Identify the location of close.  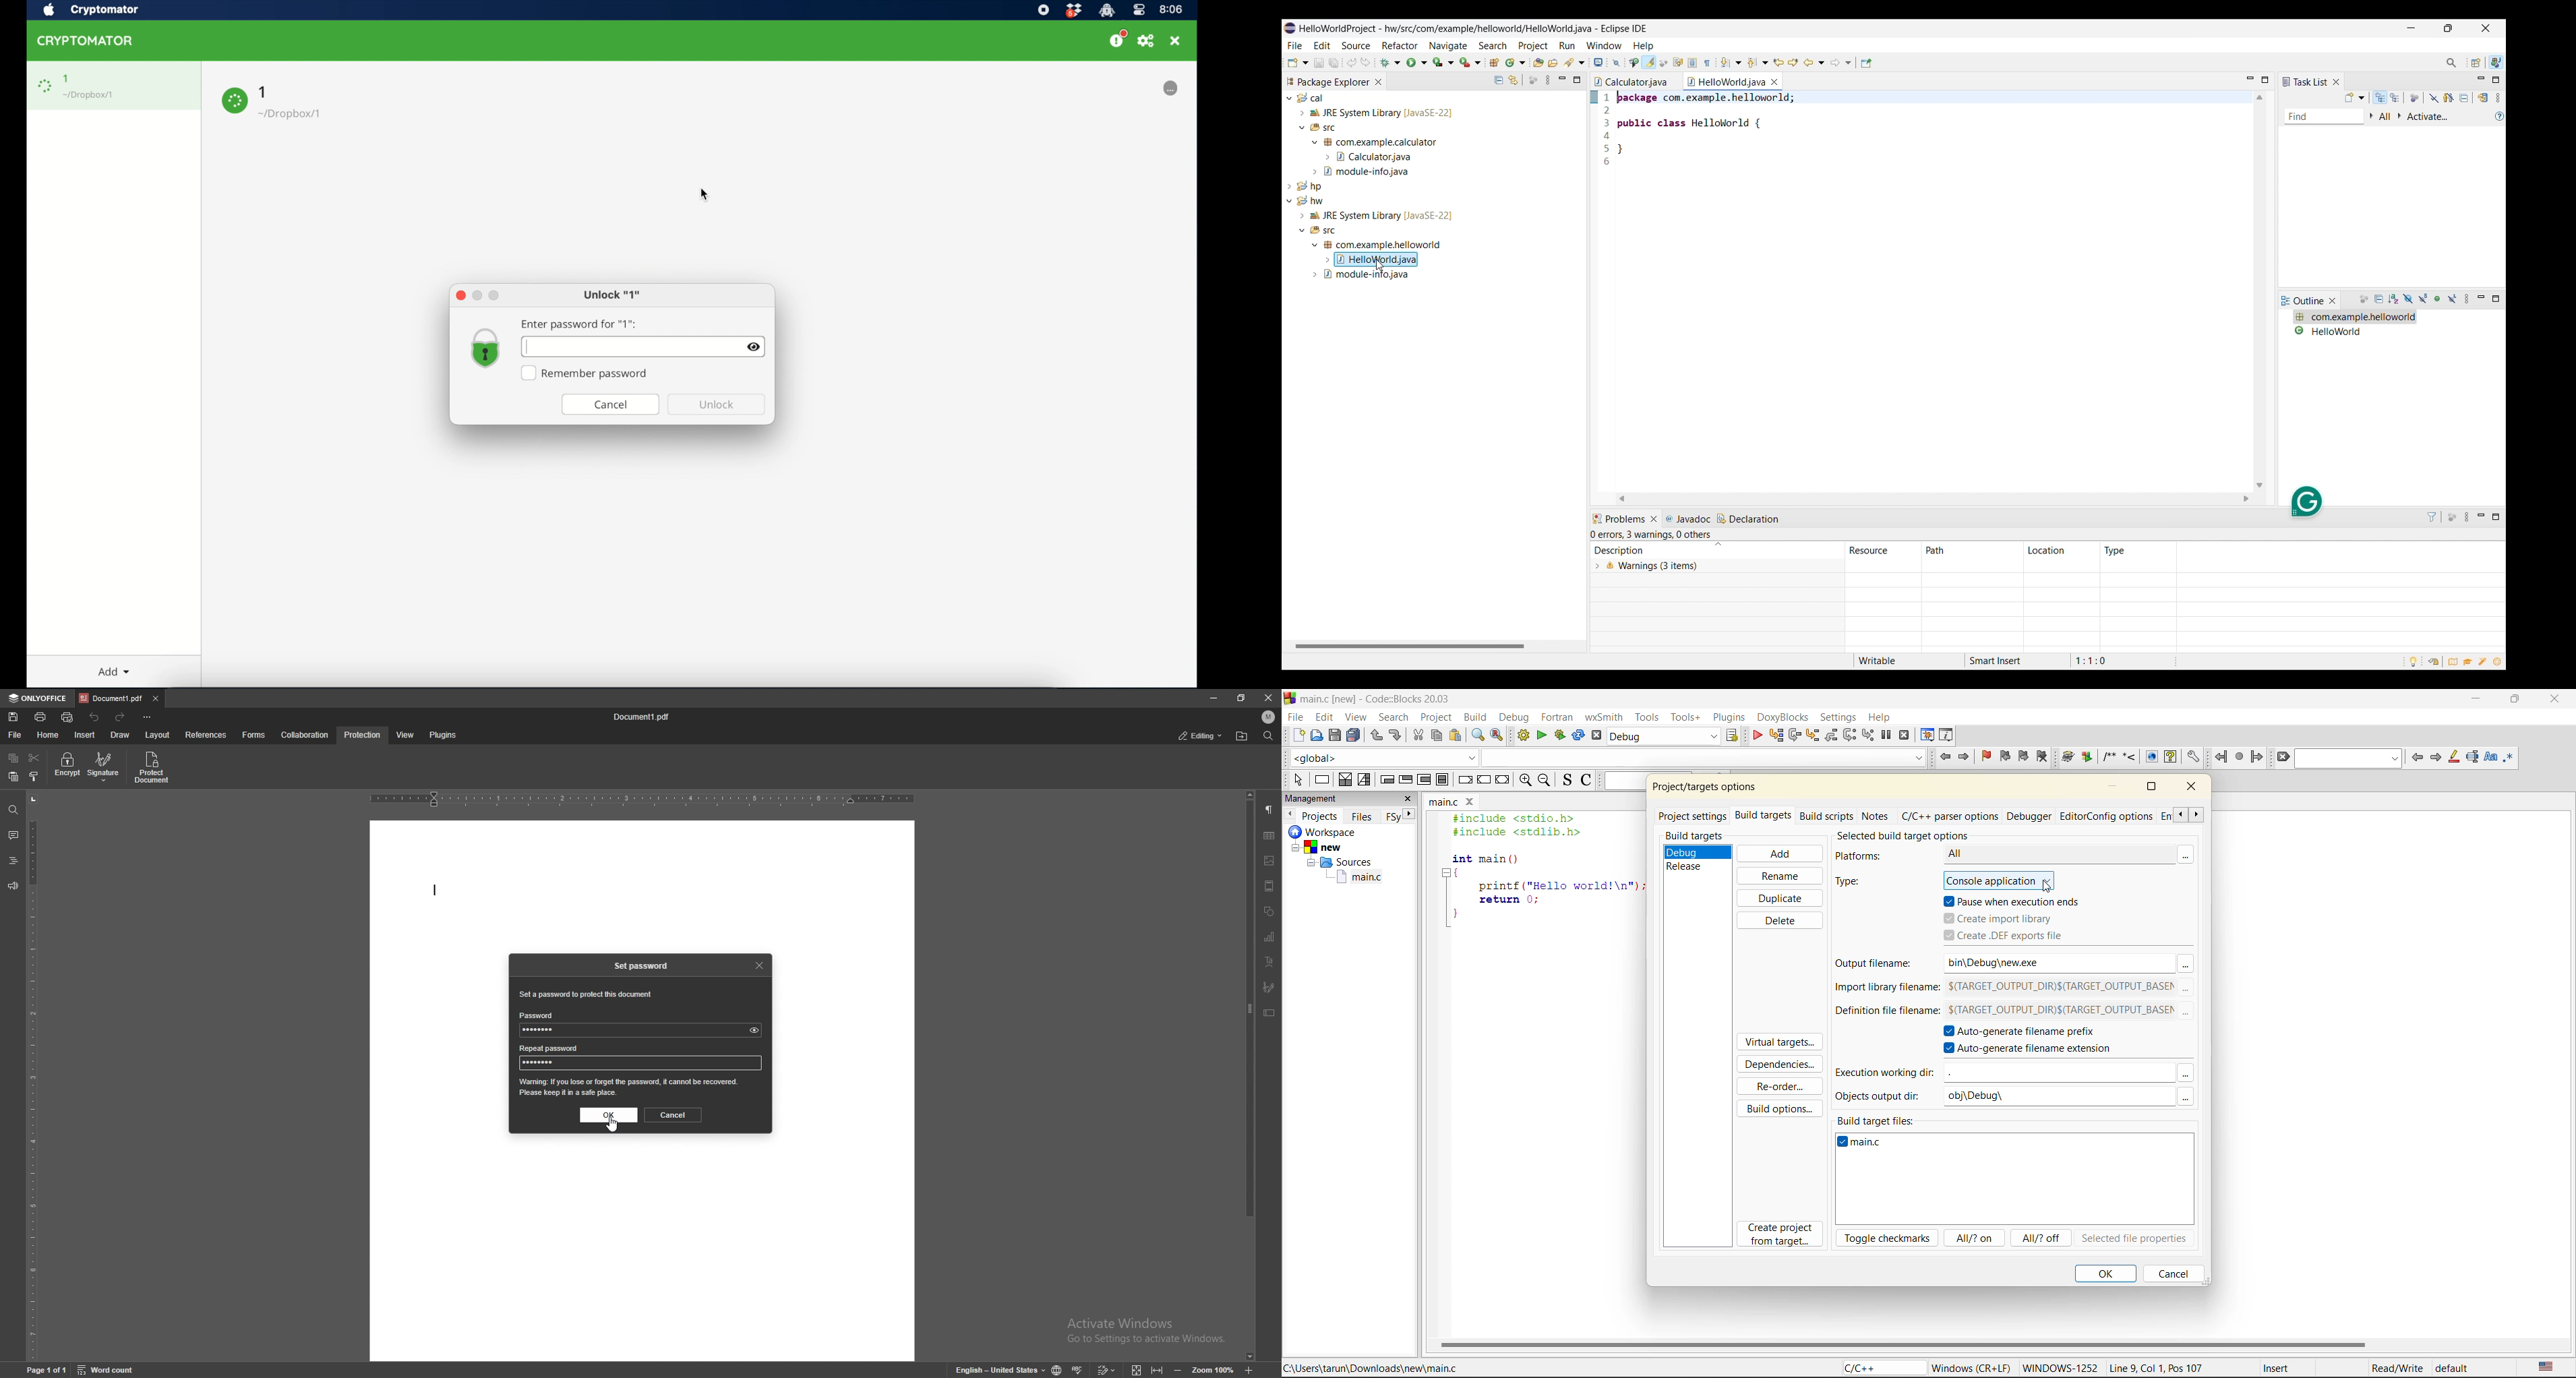
(1470, 801).